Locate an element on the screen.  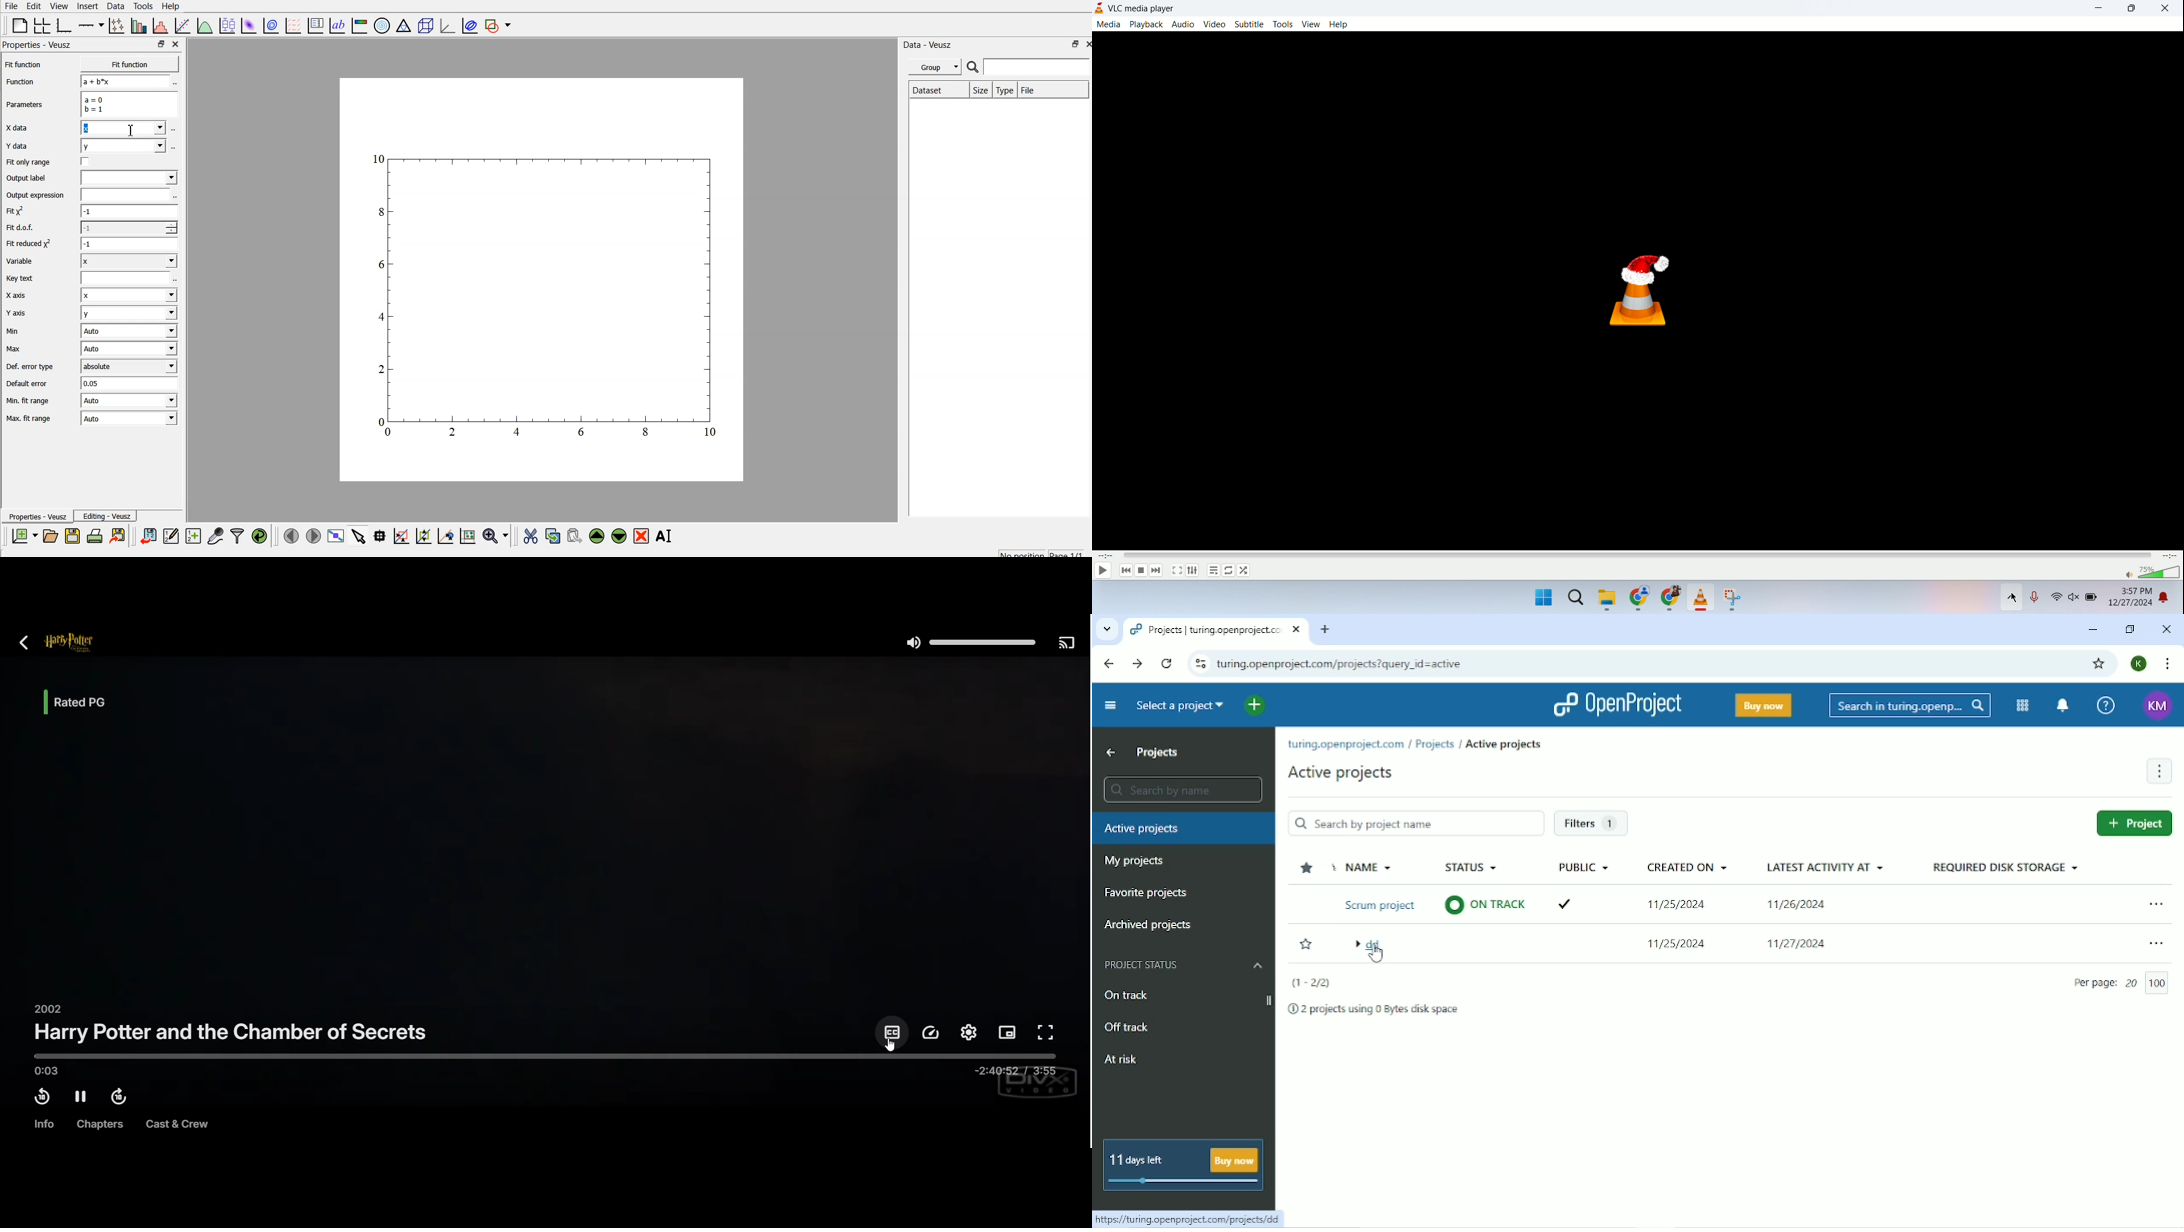
Forward is located at coordinates (1137, 663).